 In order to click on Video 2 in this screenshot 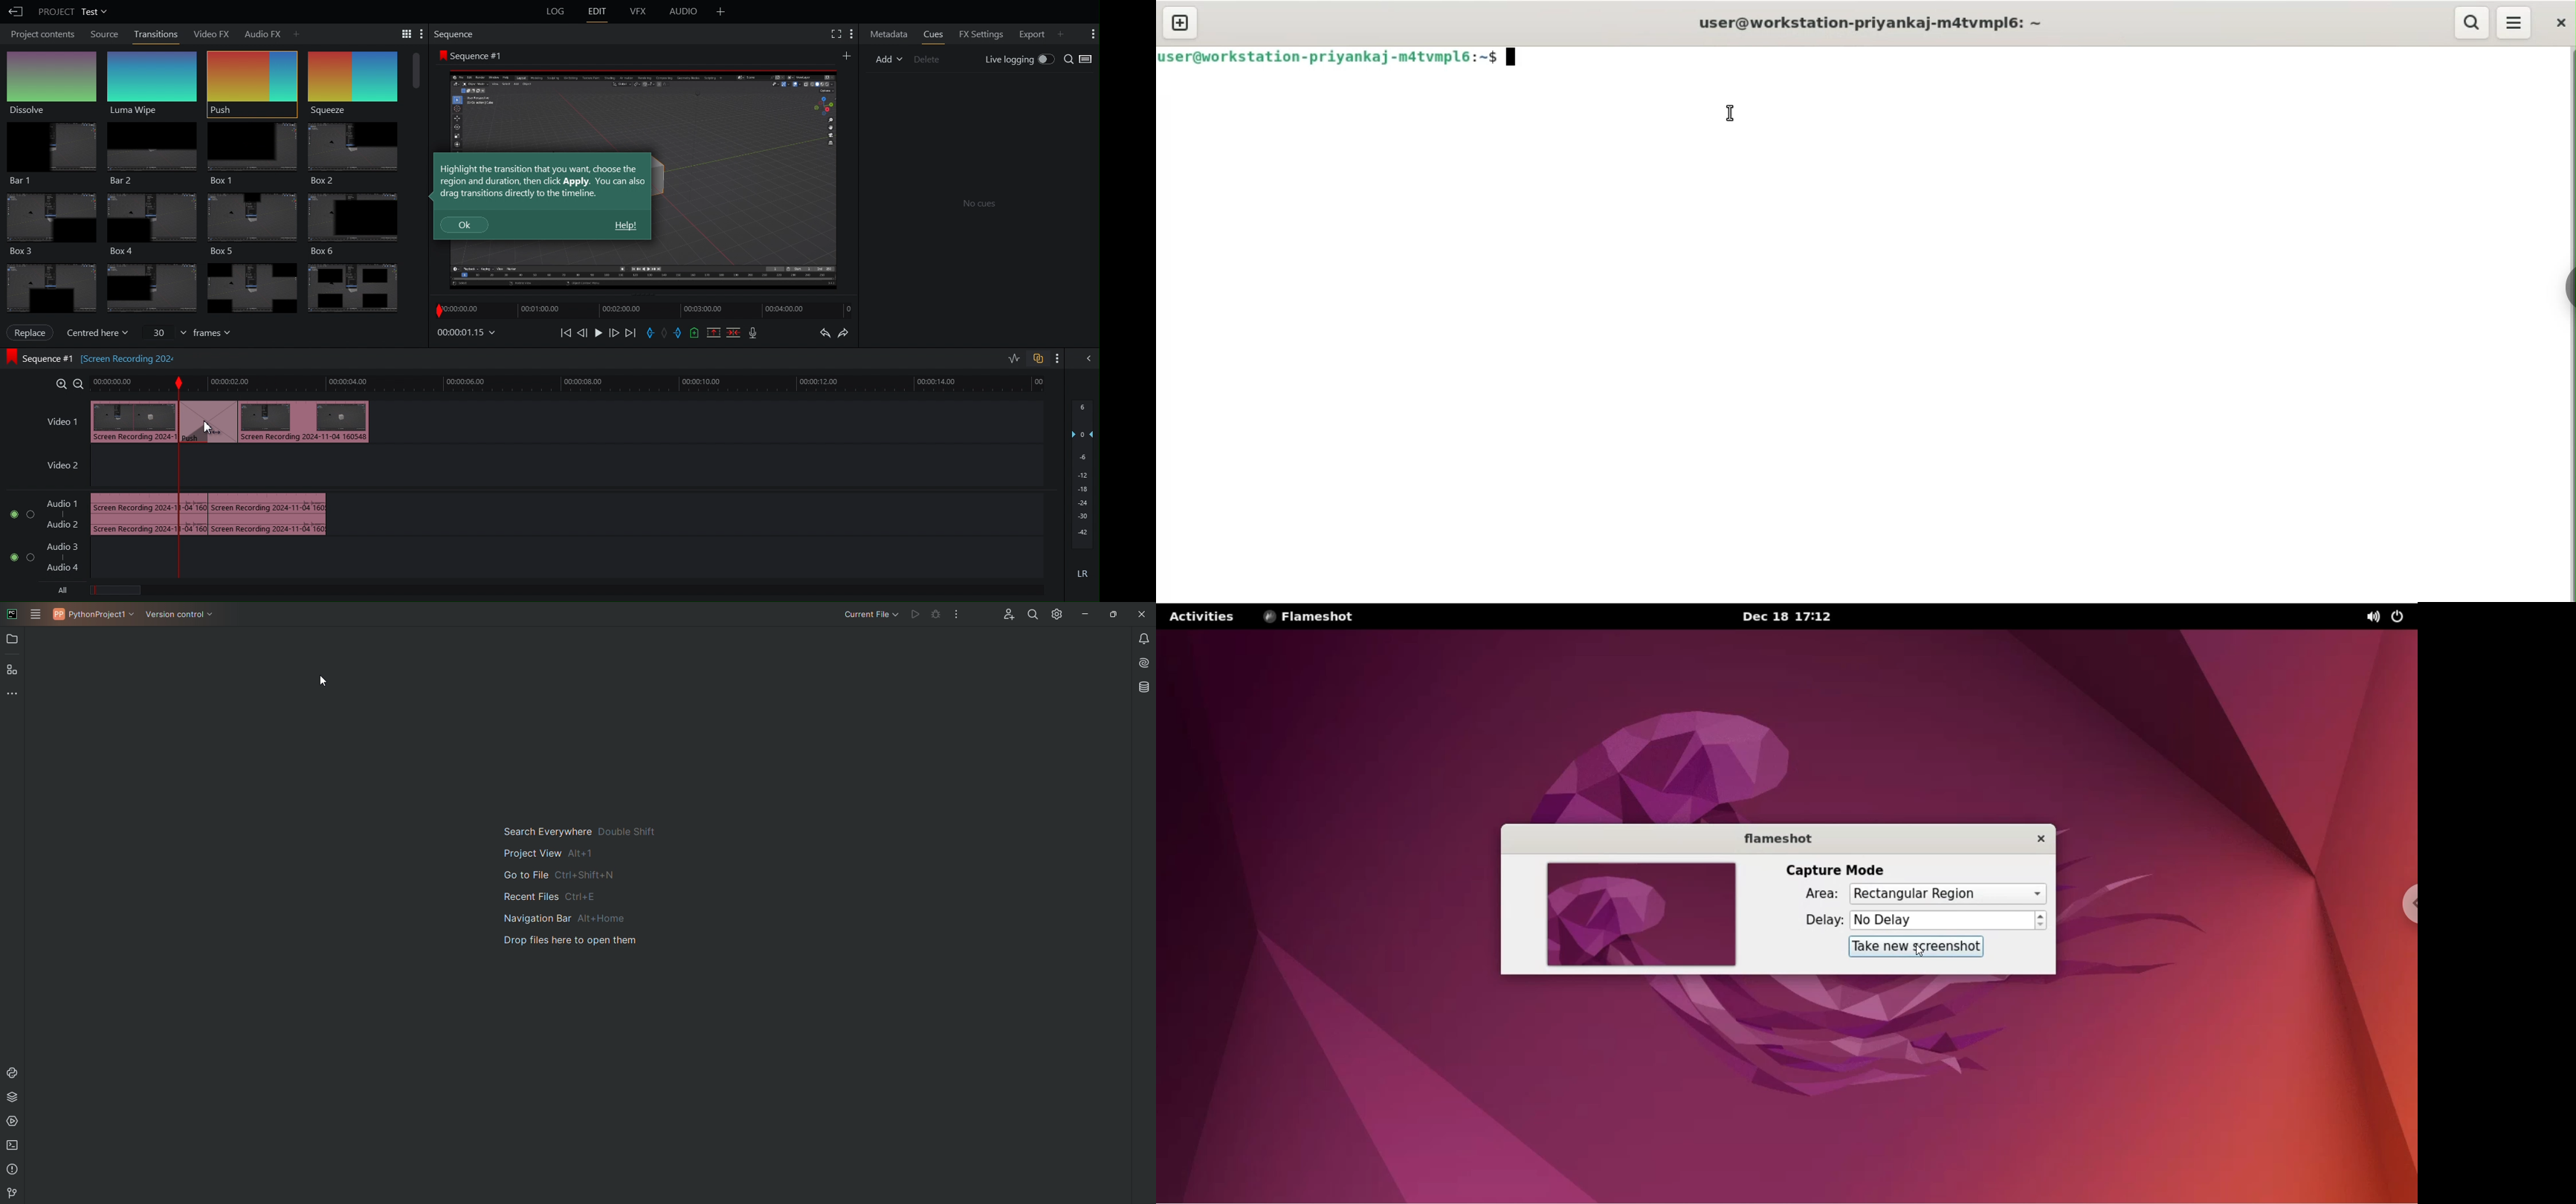, I will do `click(58, 467)`.